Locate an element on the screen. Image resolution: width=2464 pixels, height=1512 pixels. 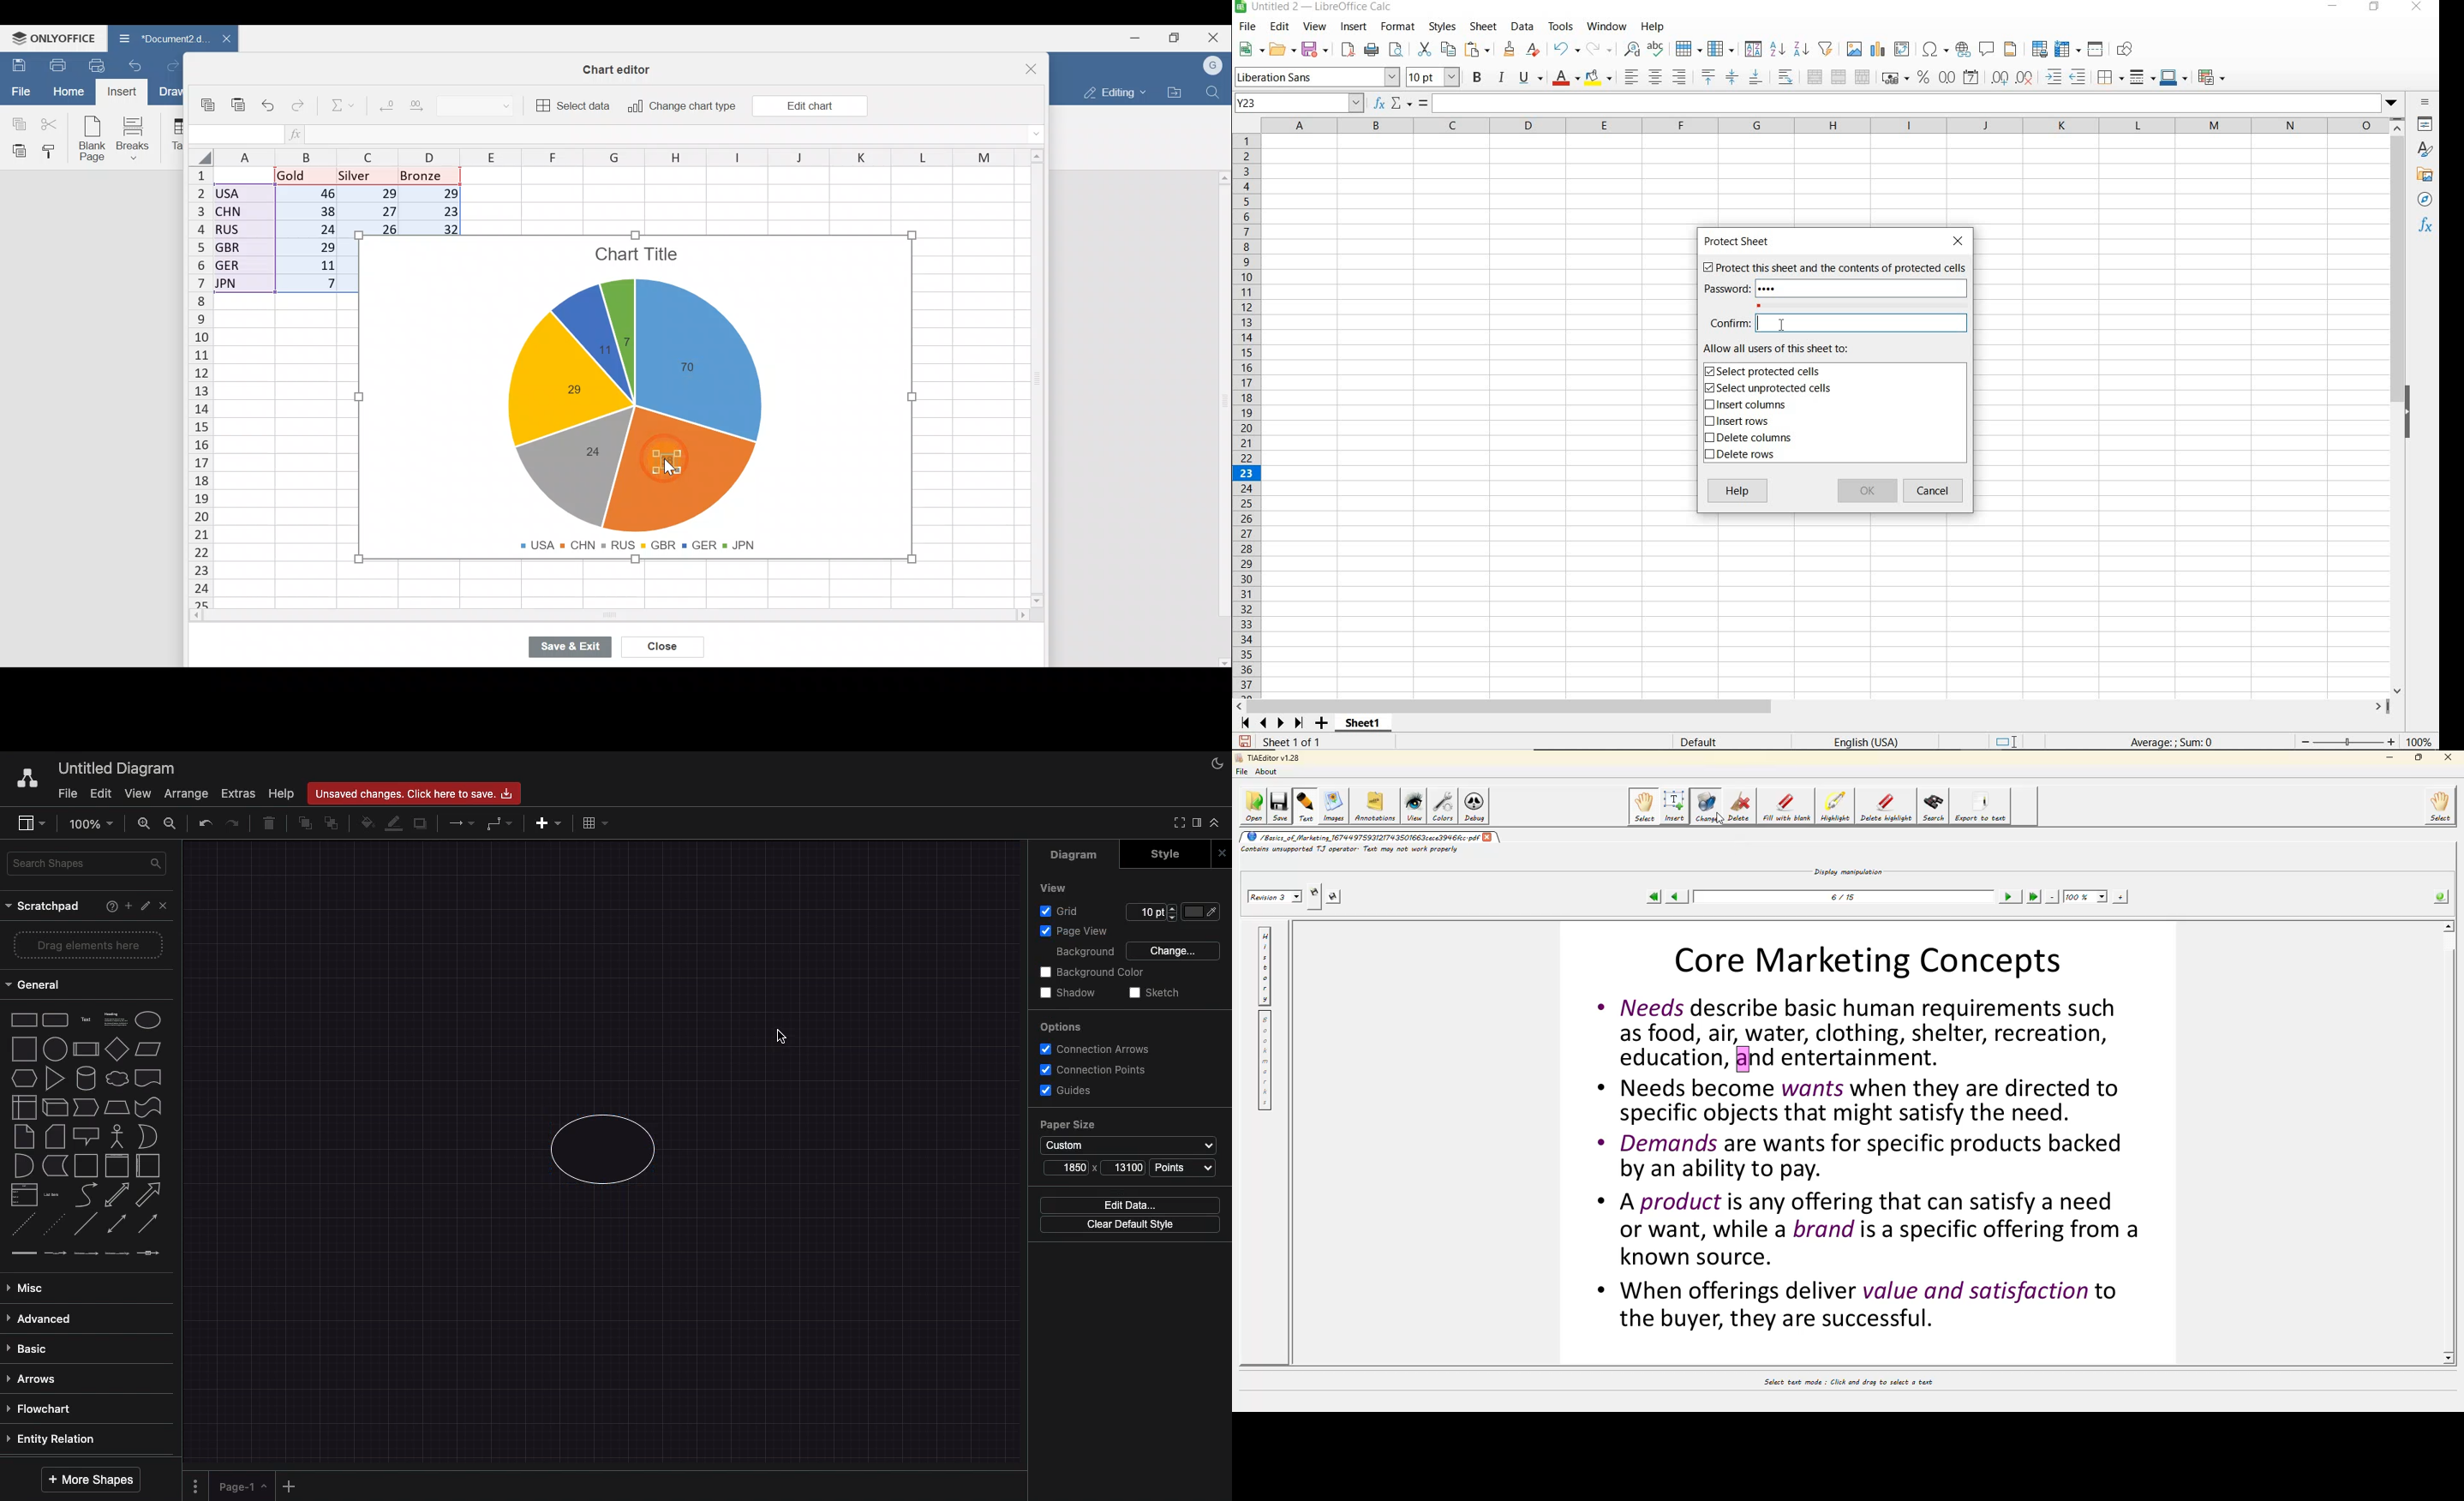
Data is located at coordinates (267, 230).